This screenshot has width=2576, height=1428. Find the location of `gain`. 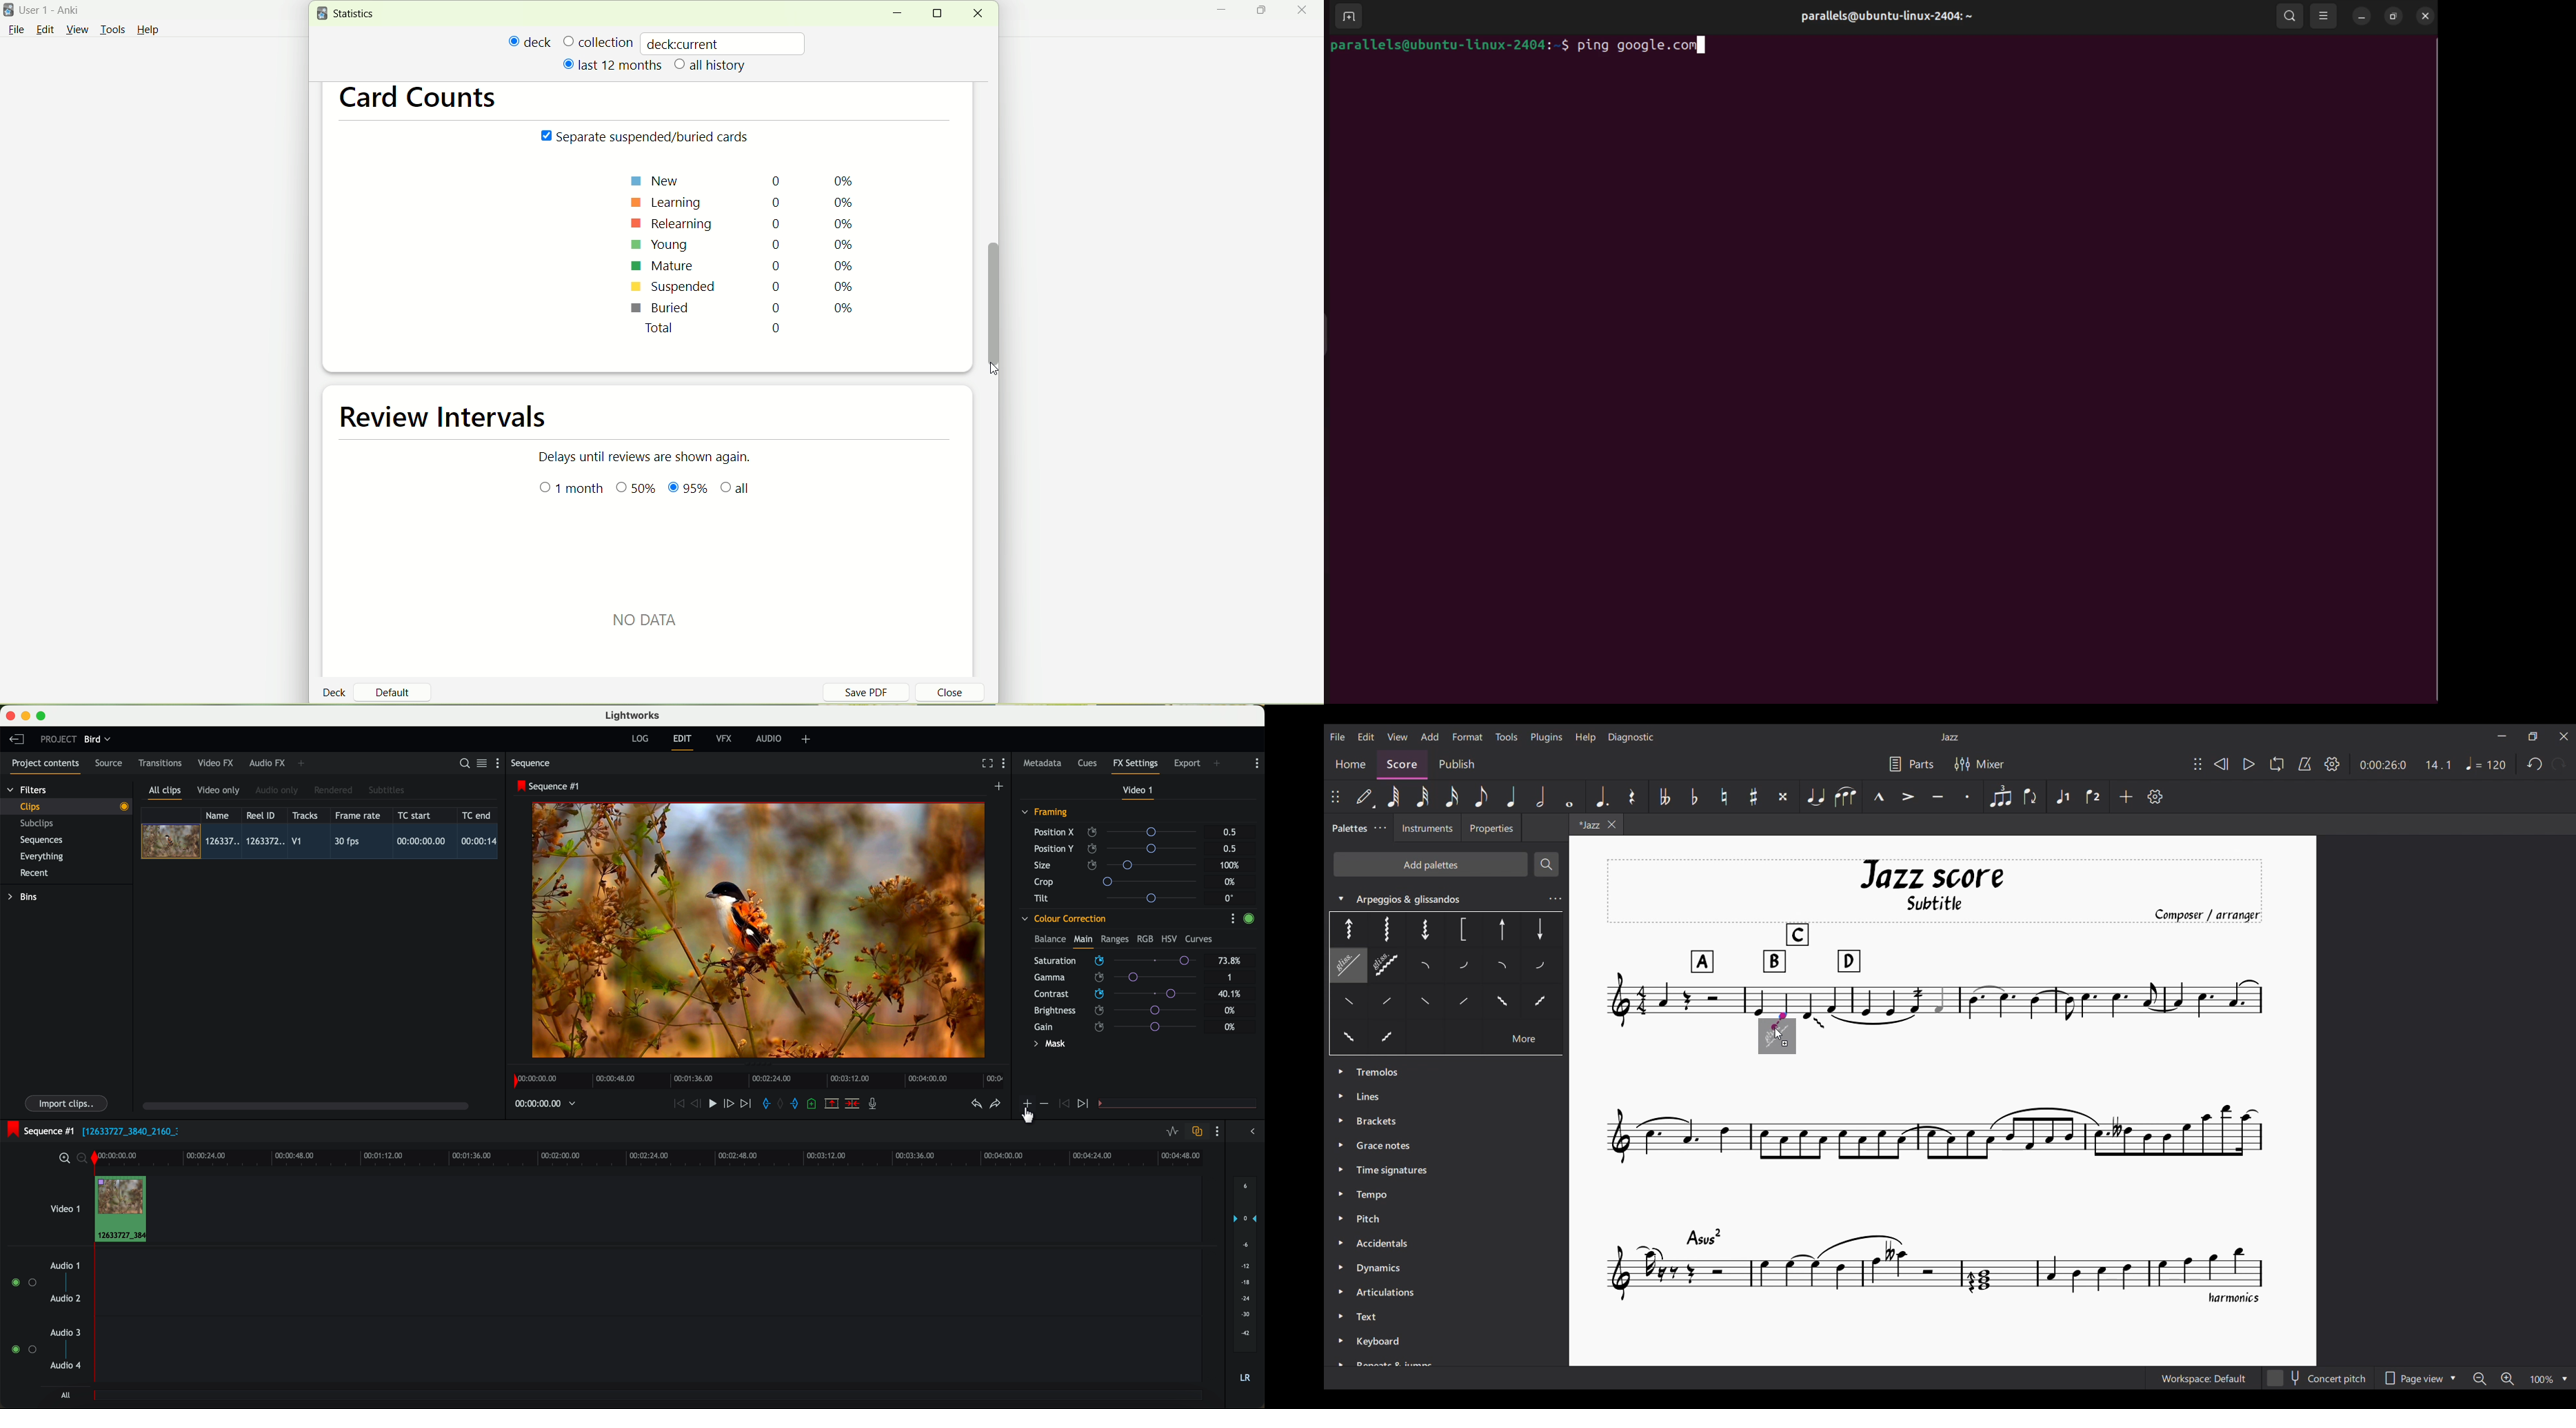

gain is located at coordinates (1122, 1027).